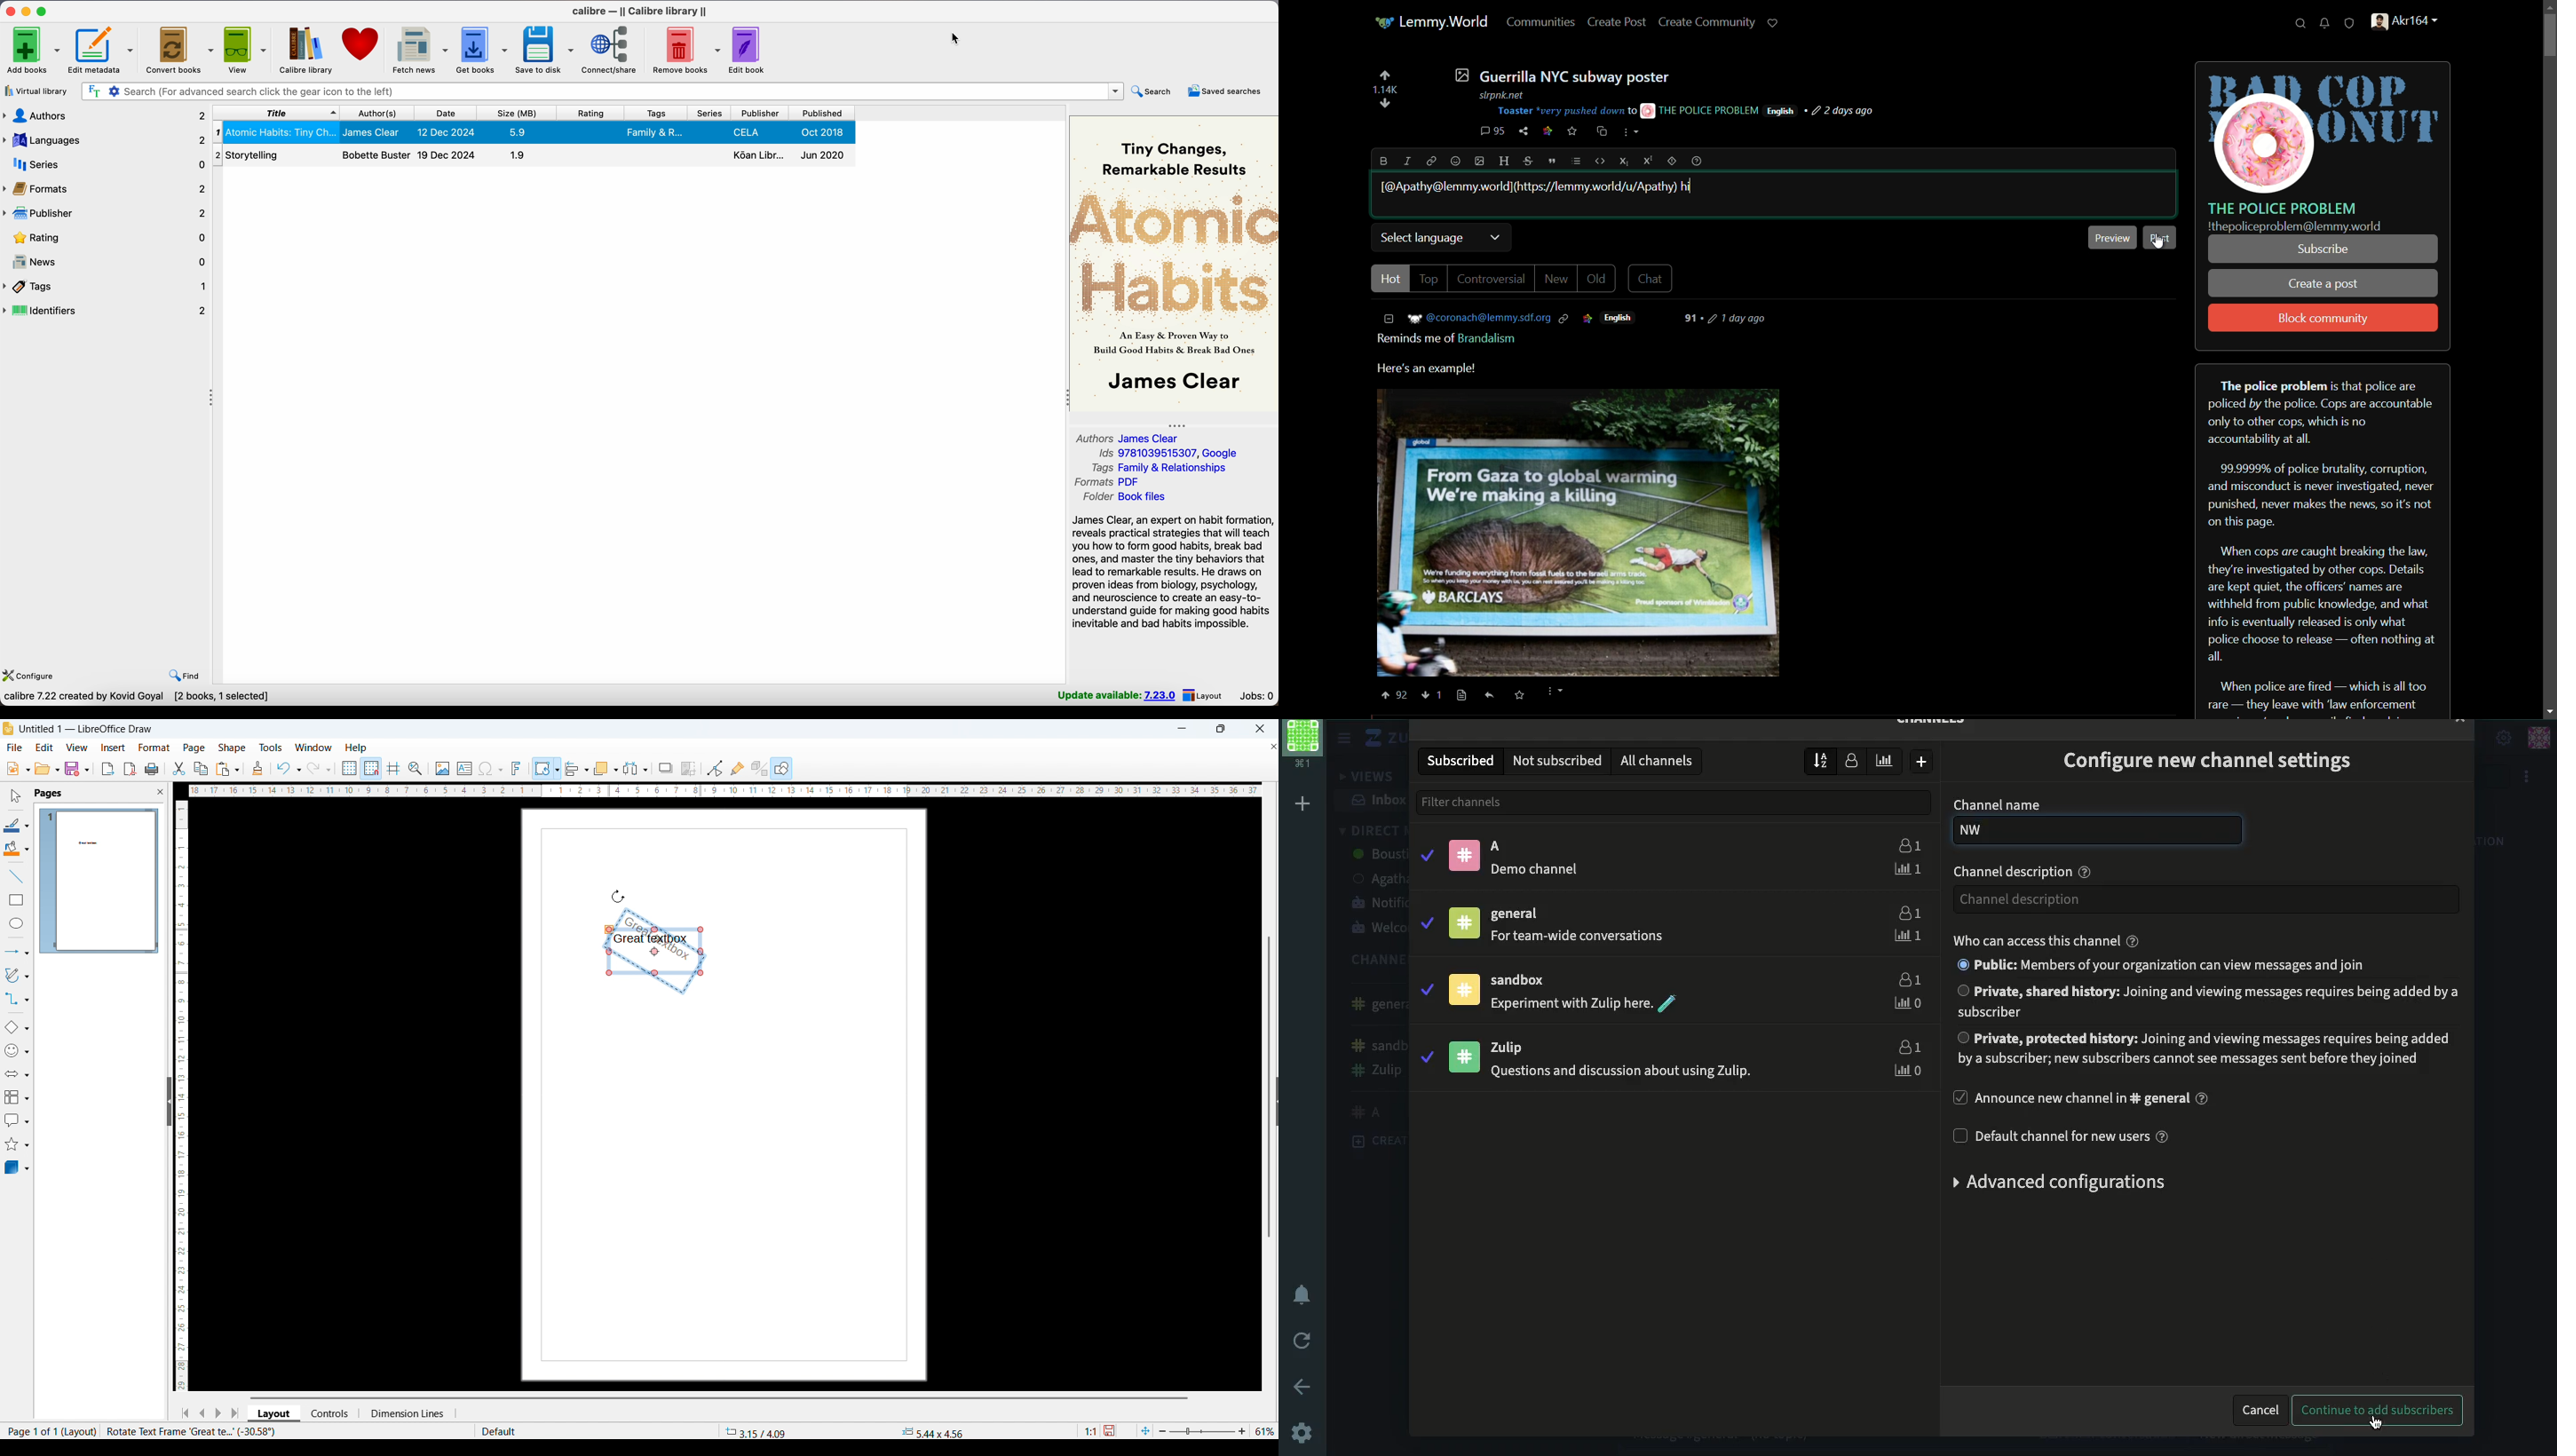 This screenshot has height=1456, width=2576. I want to click on sort, so click(1820, 760).